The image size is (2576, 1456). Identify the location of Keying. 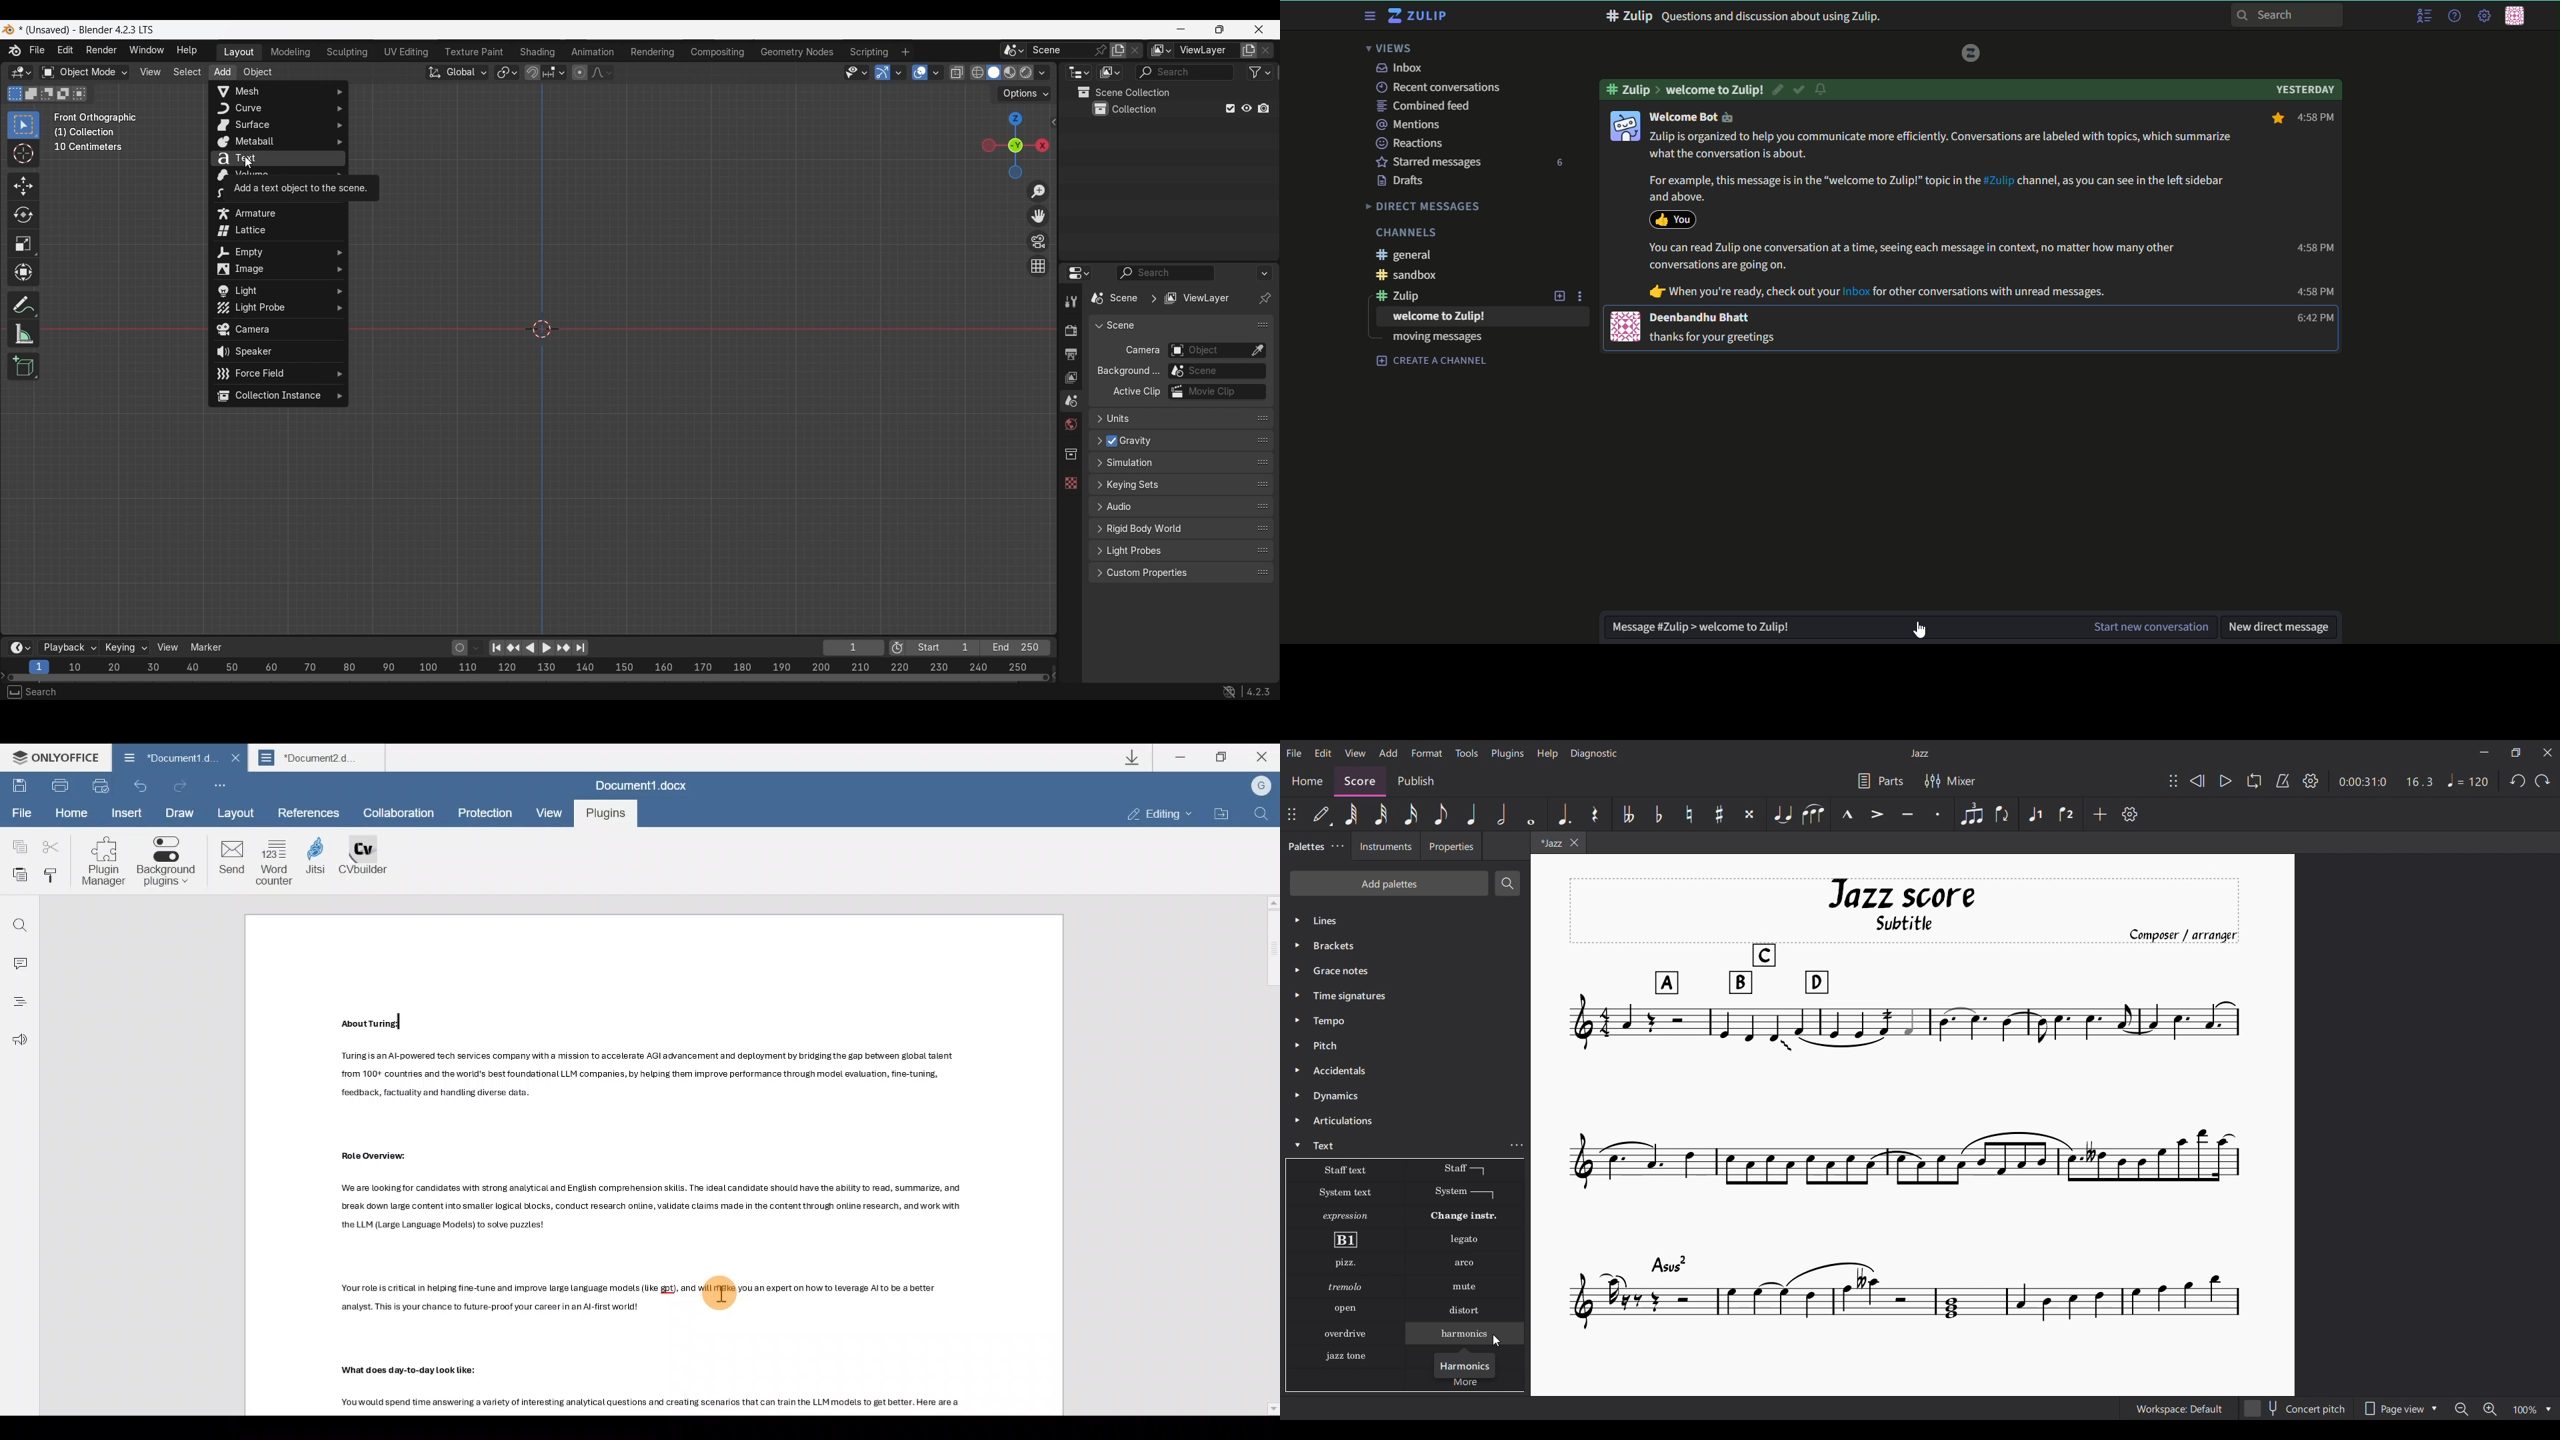
(125, 647).